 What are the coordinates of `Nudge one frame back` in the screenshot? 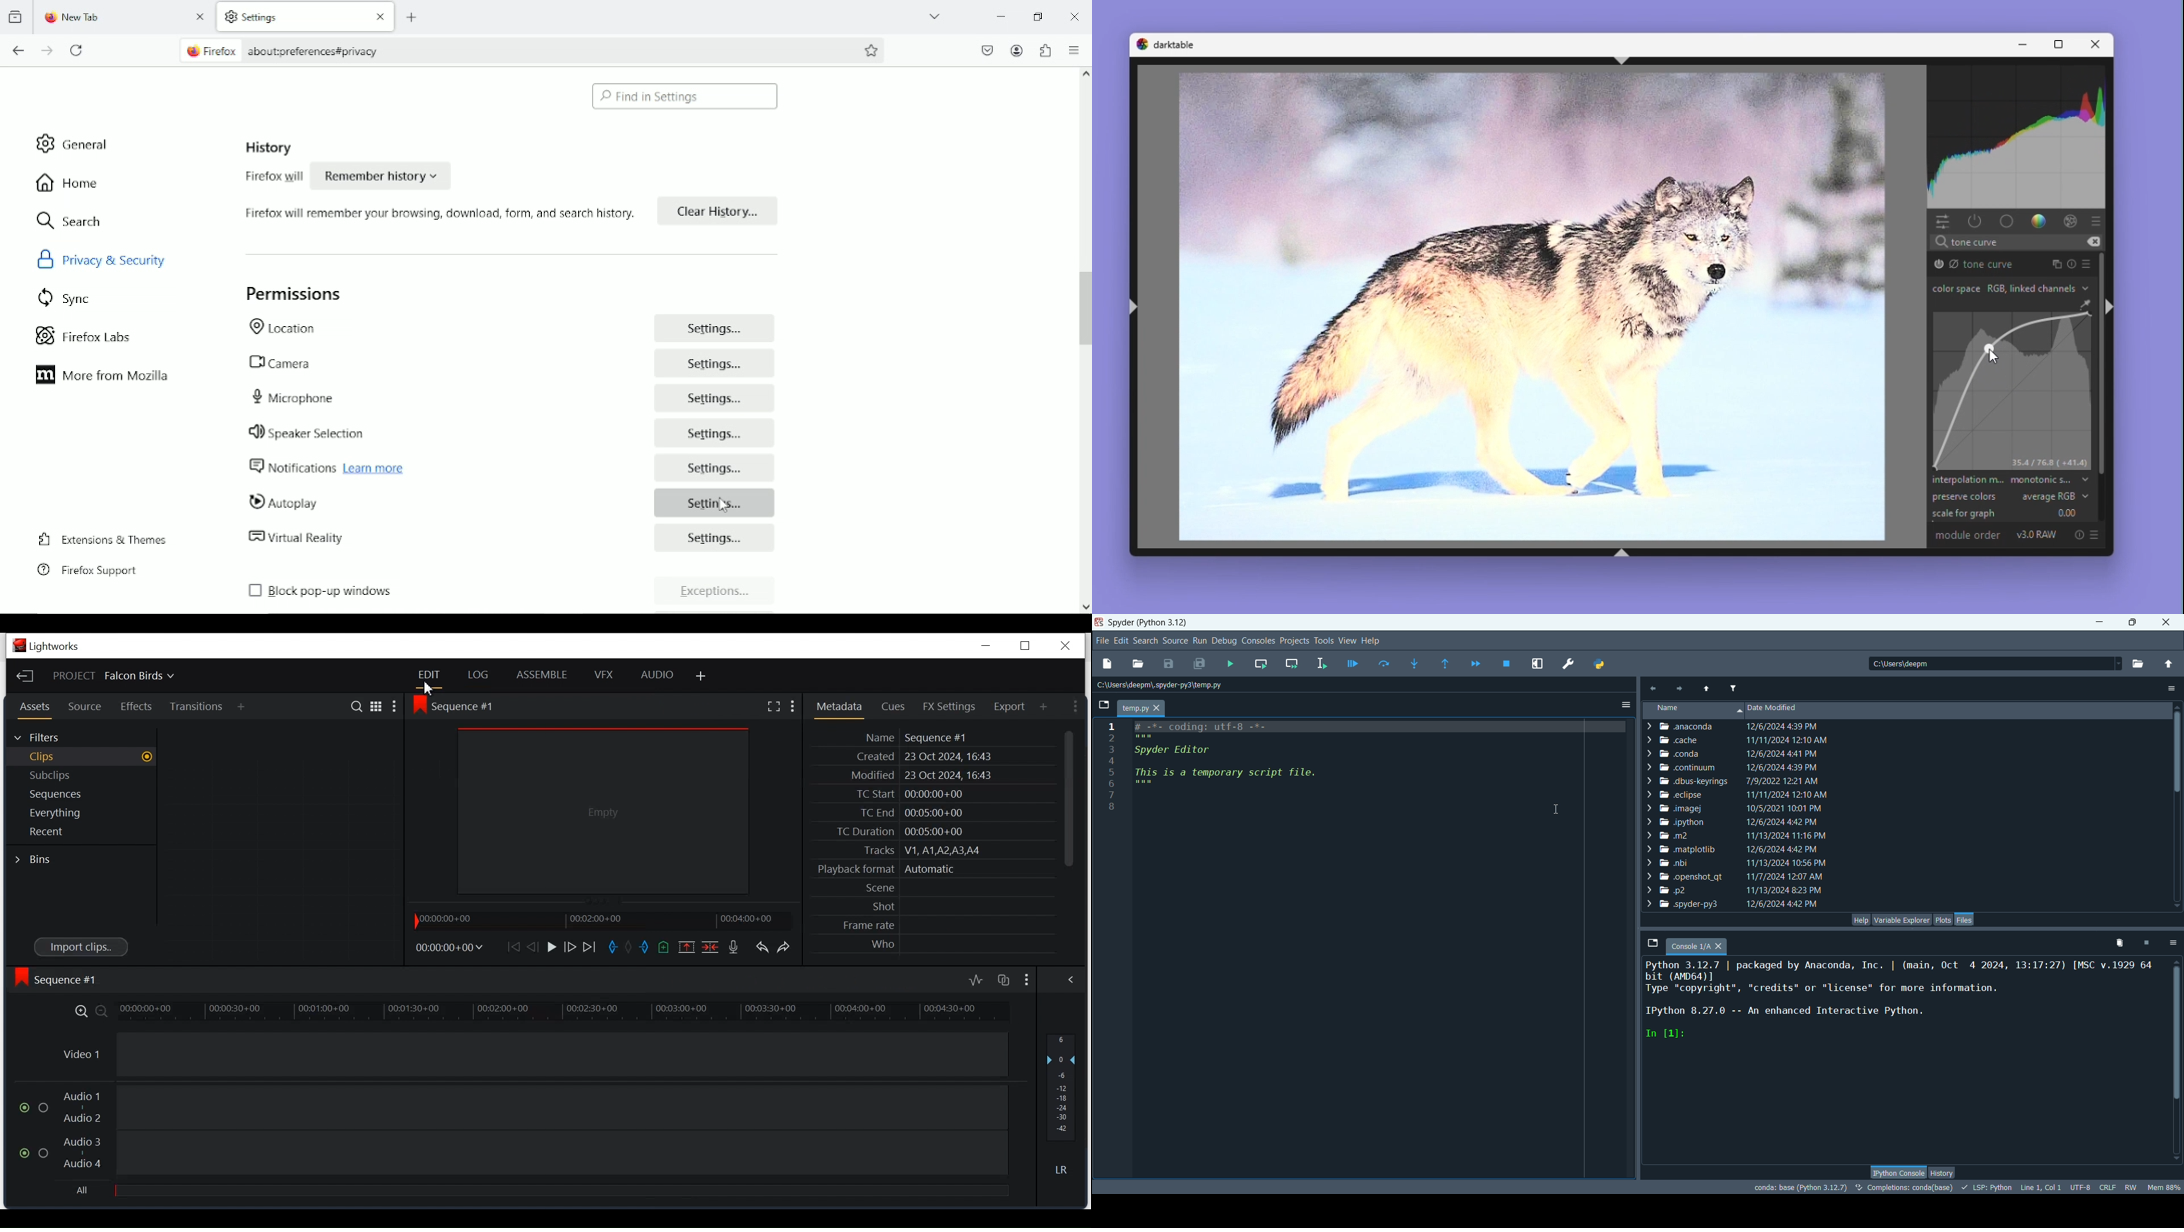 It's located at (534, 947).